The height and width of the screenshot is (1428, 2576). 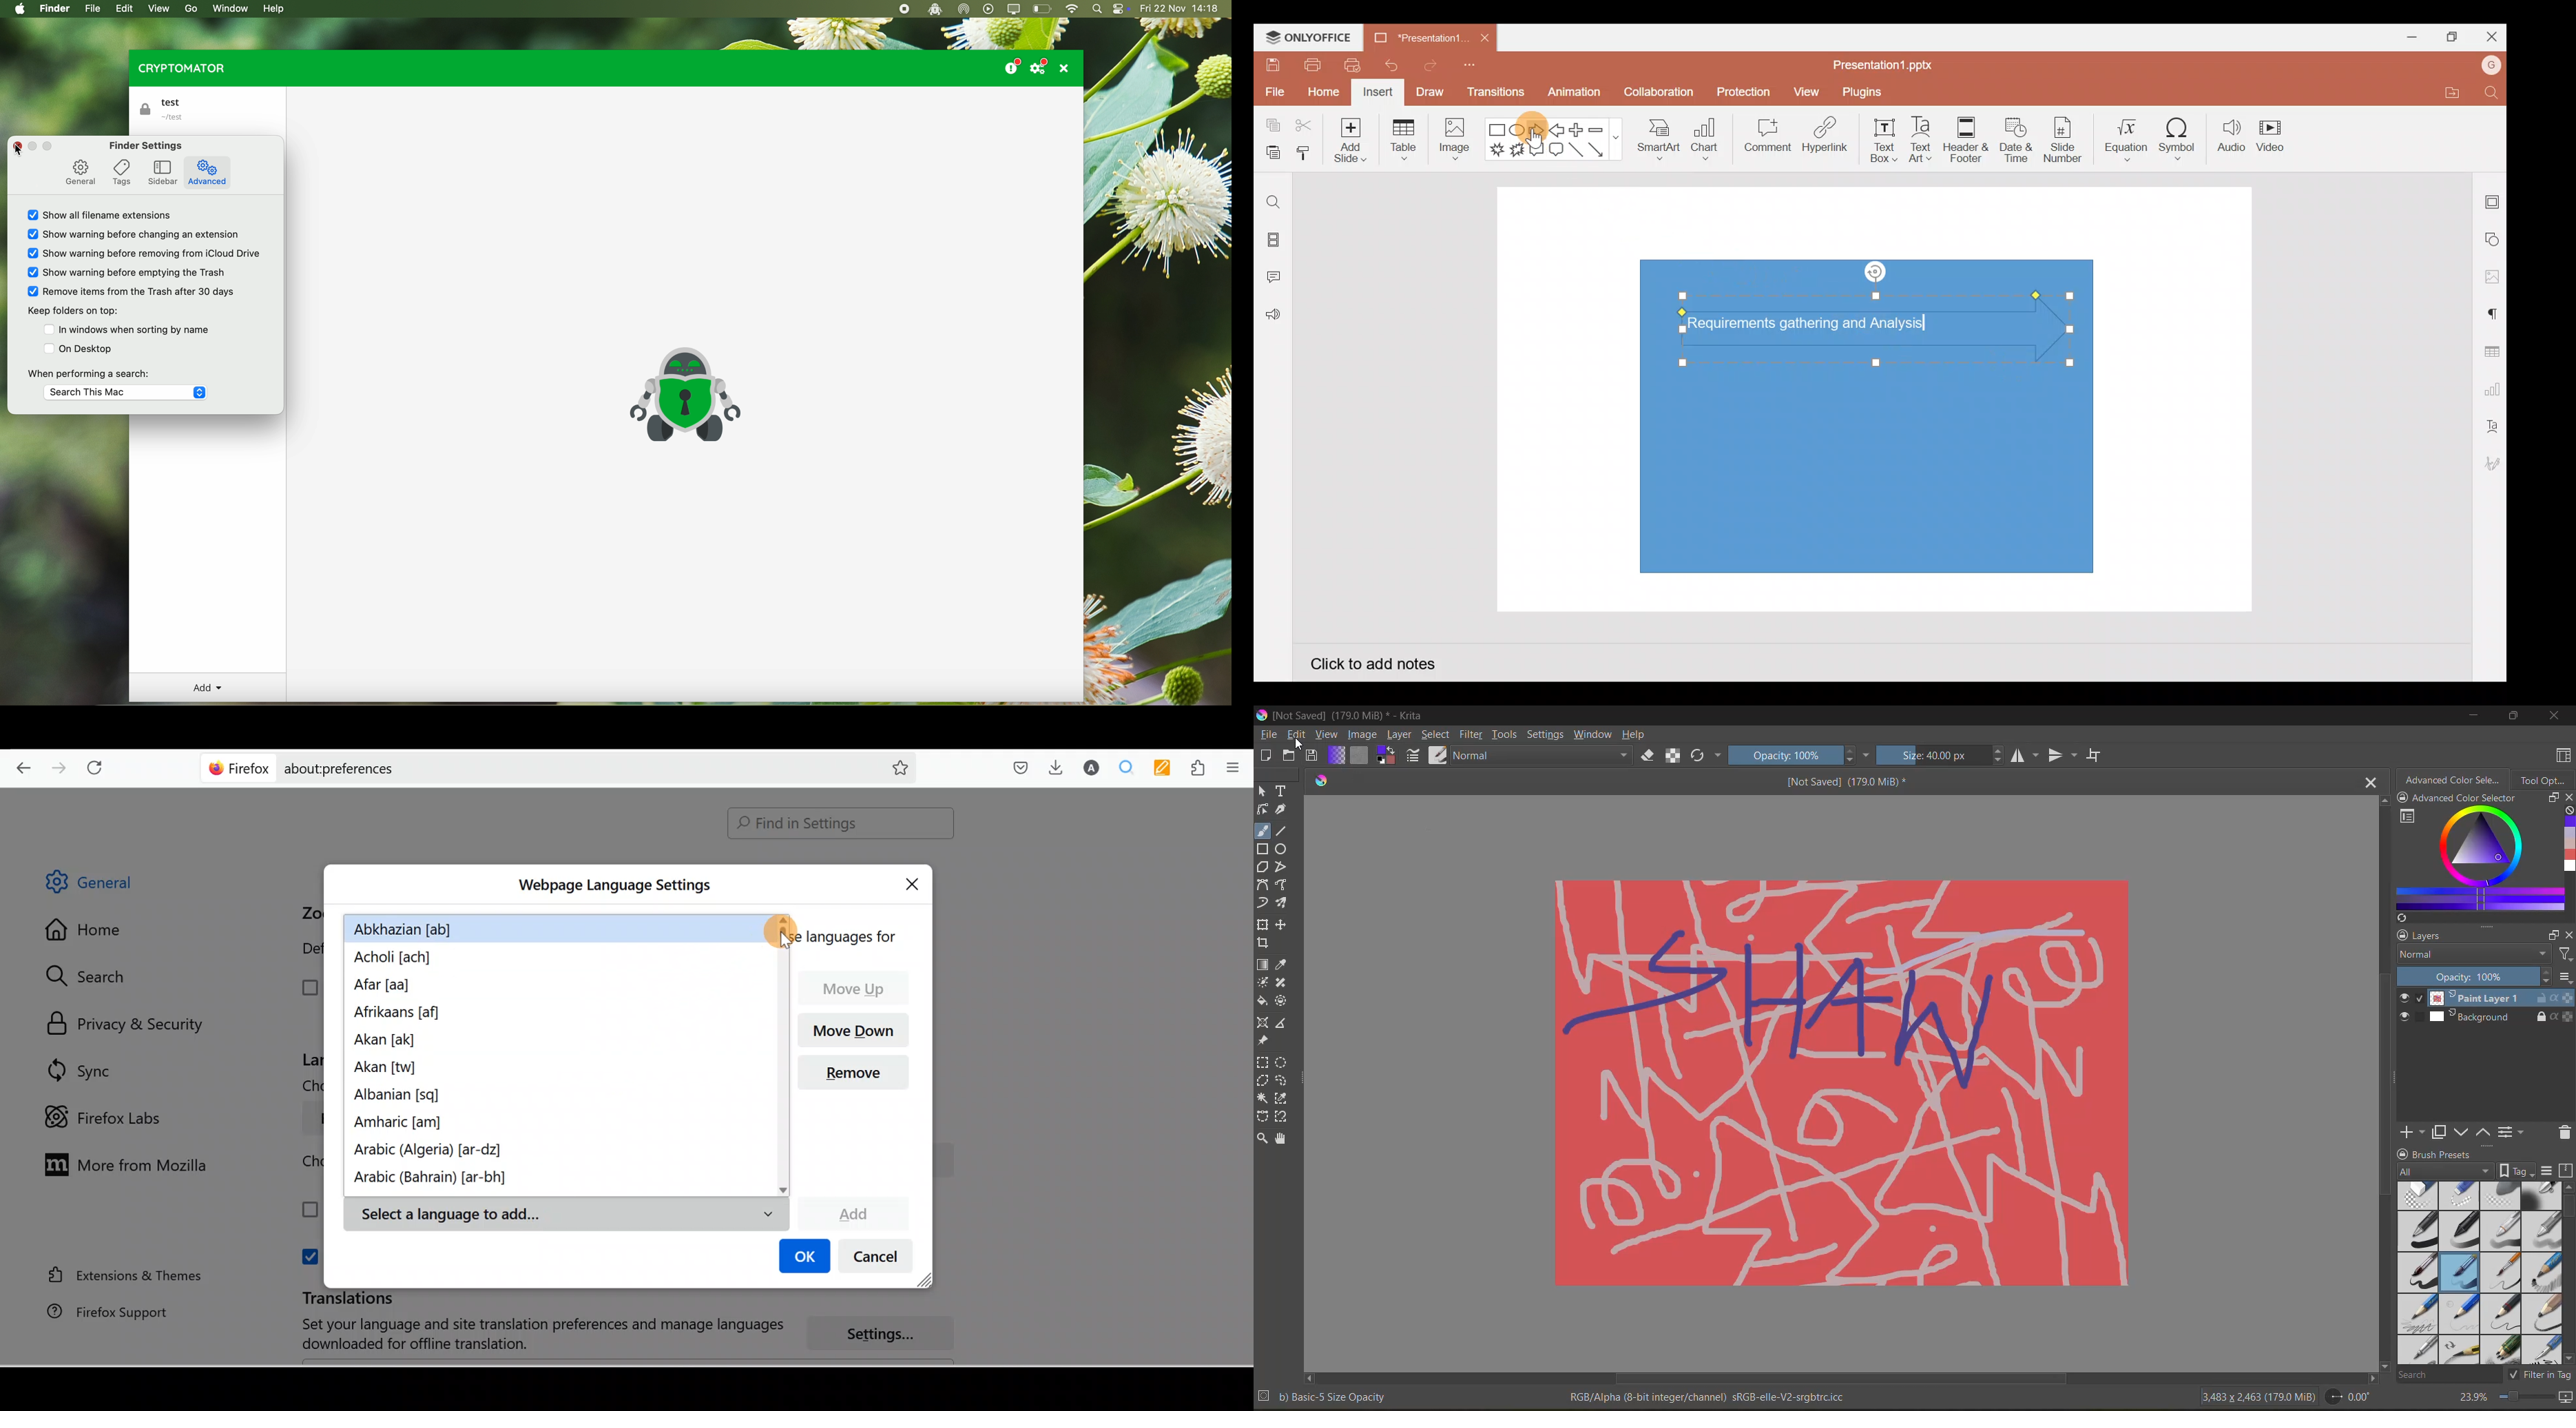 What do you see at coordinates (2549, 1169) in the screenshot?
I see `display settings` at bounding box center [2549, 1169].